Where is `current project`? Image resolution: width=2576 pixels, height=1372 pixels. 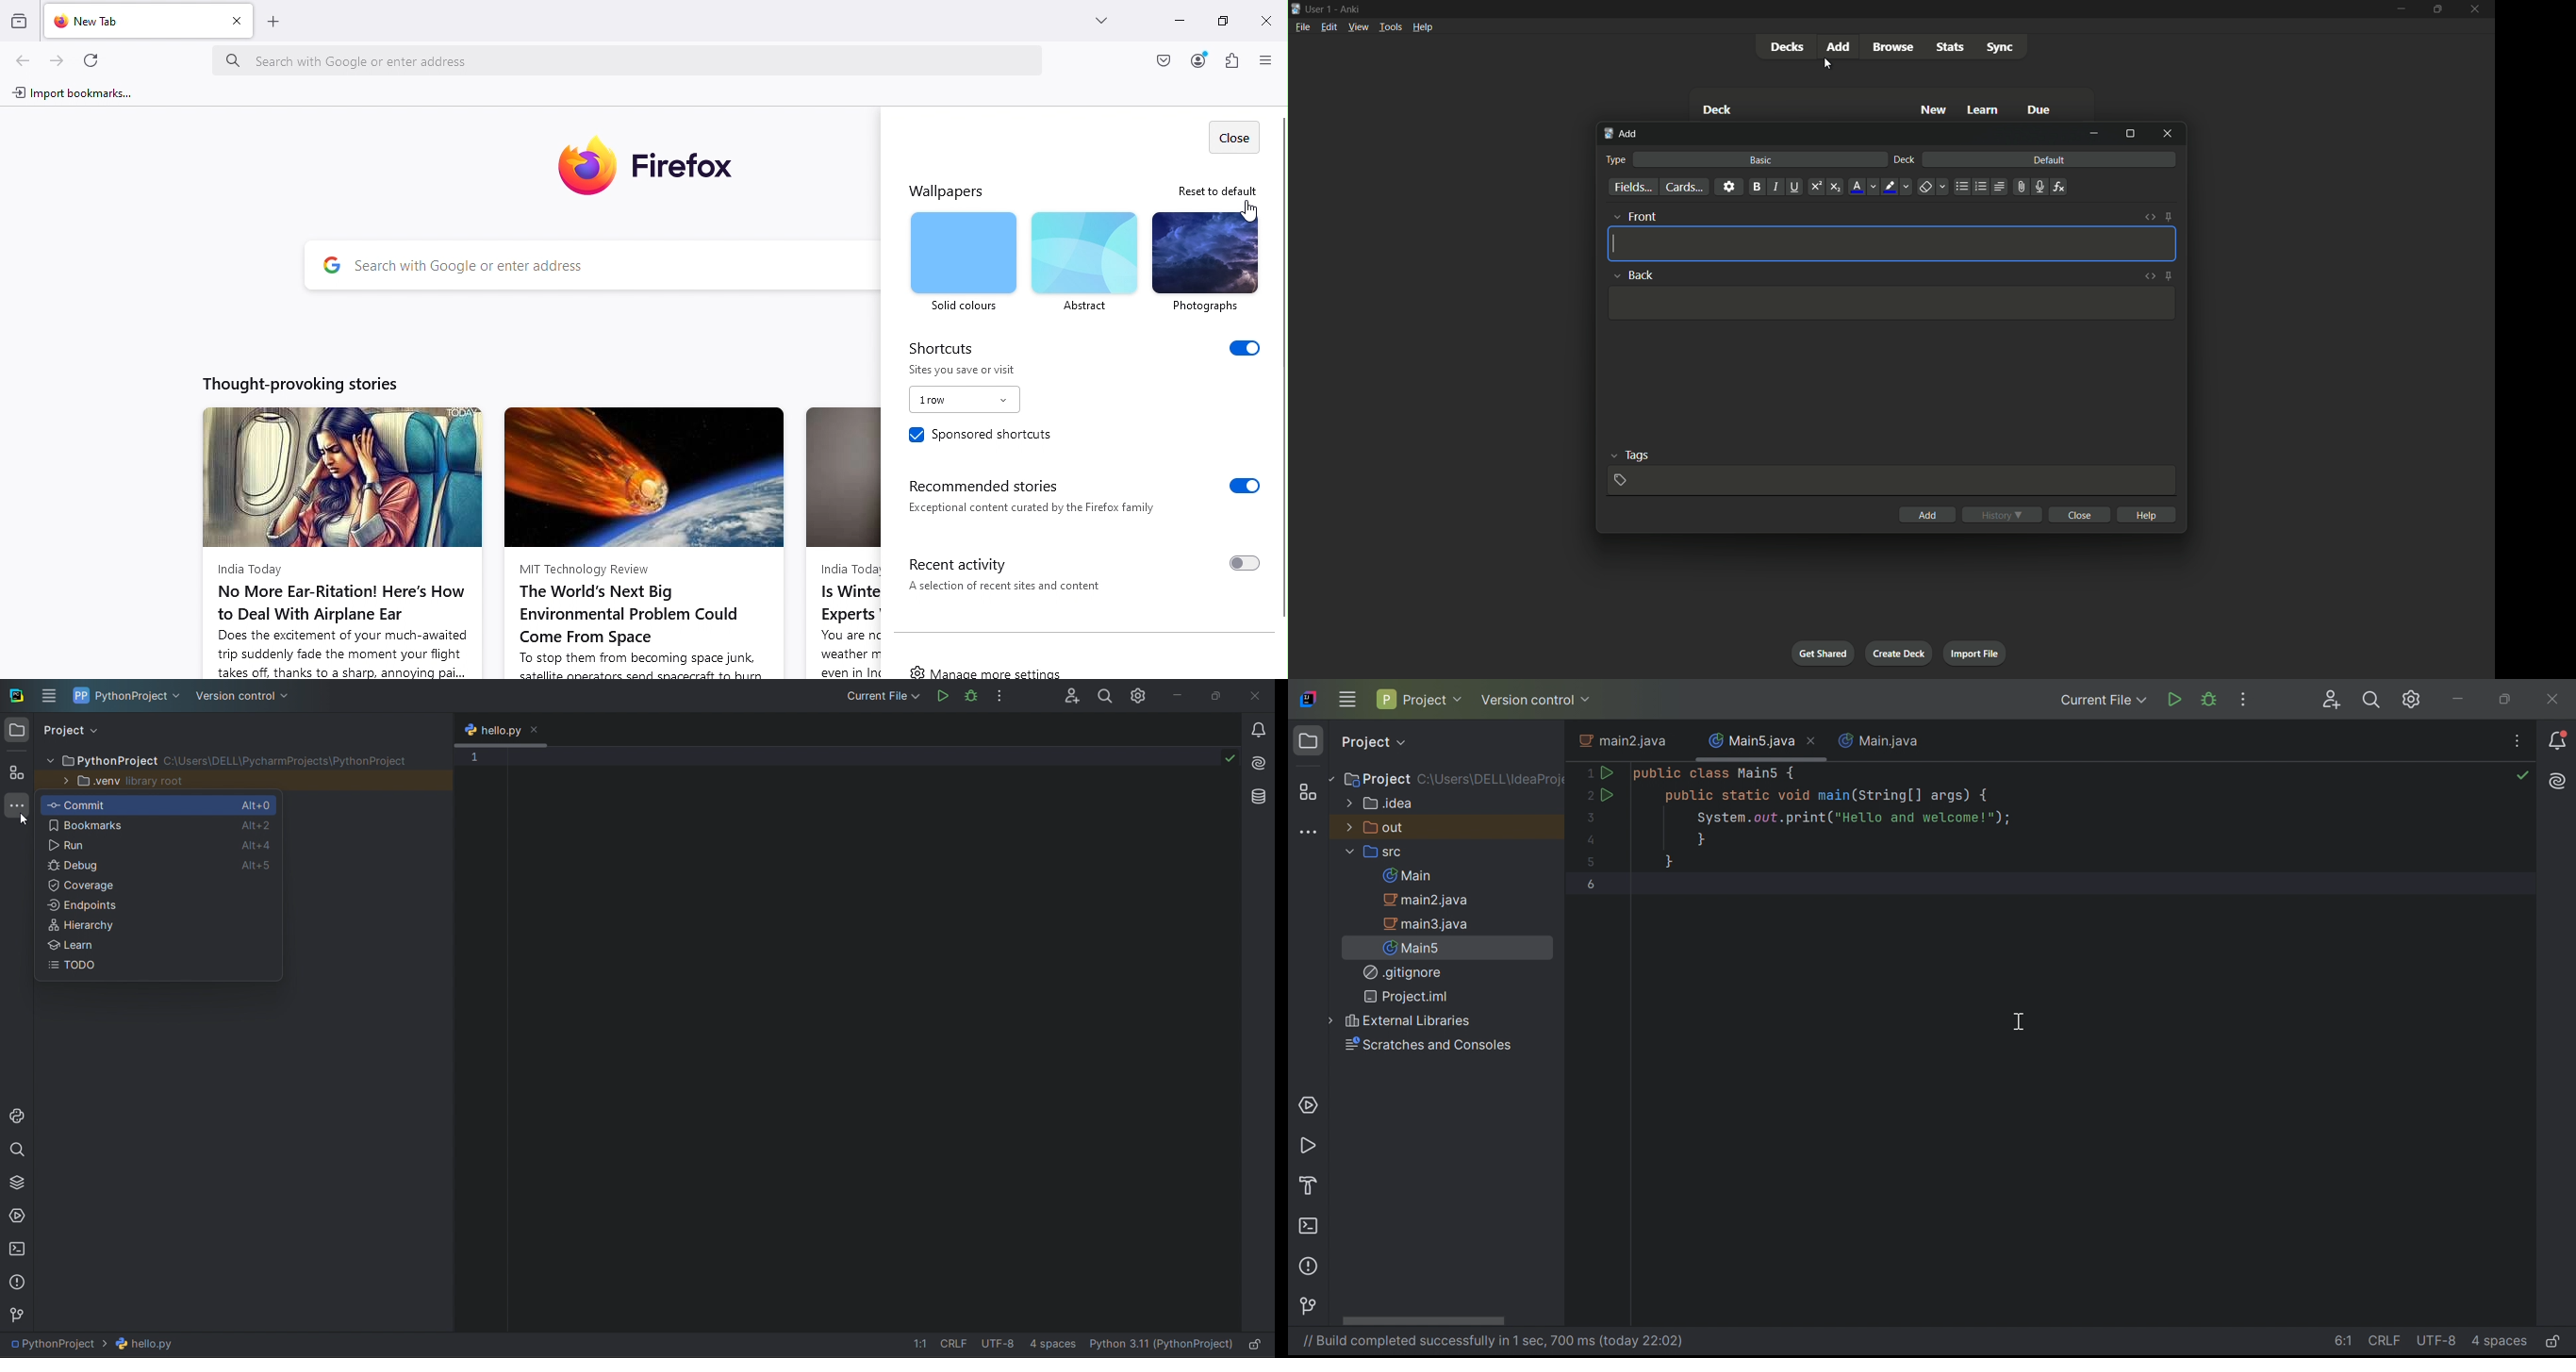
current project is located at coordinates (139, 699).